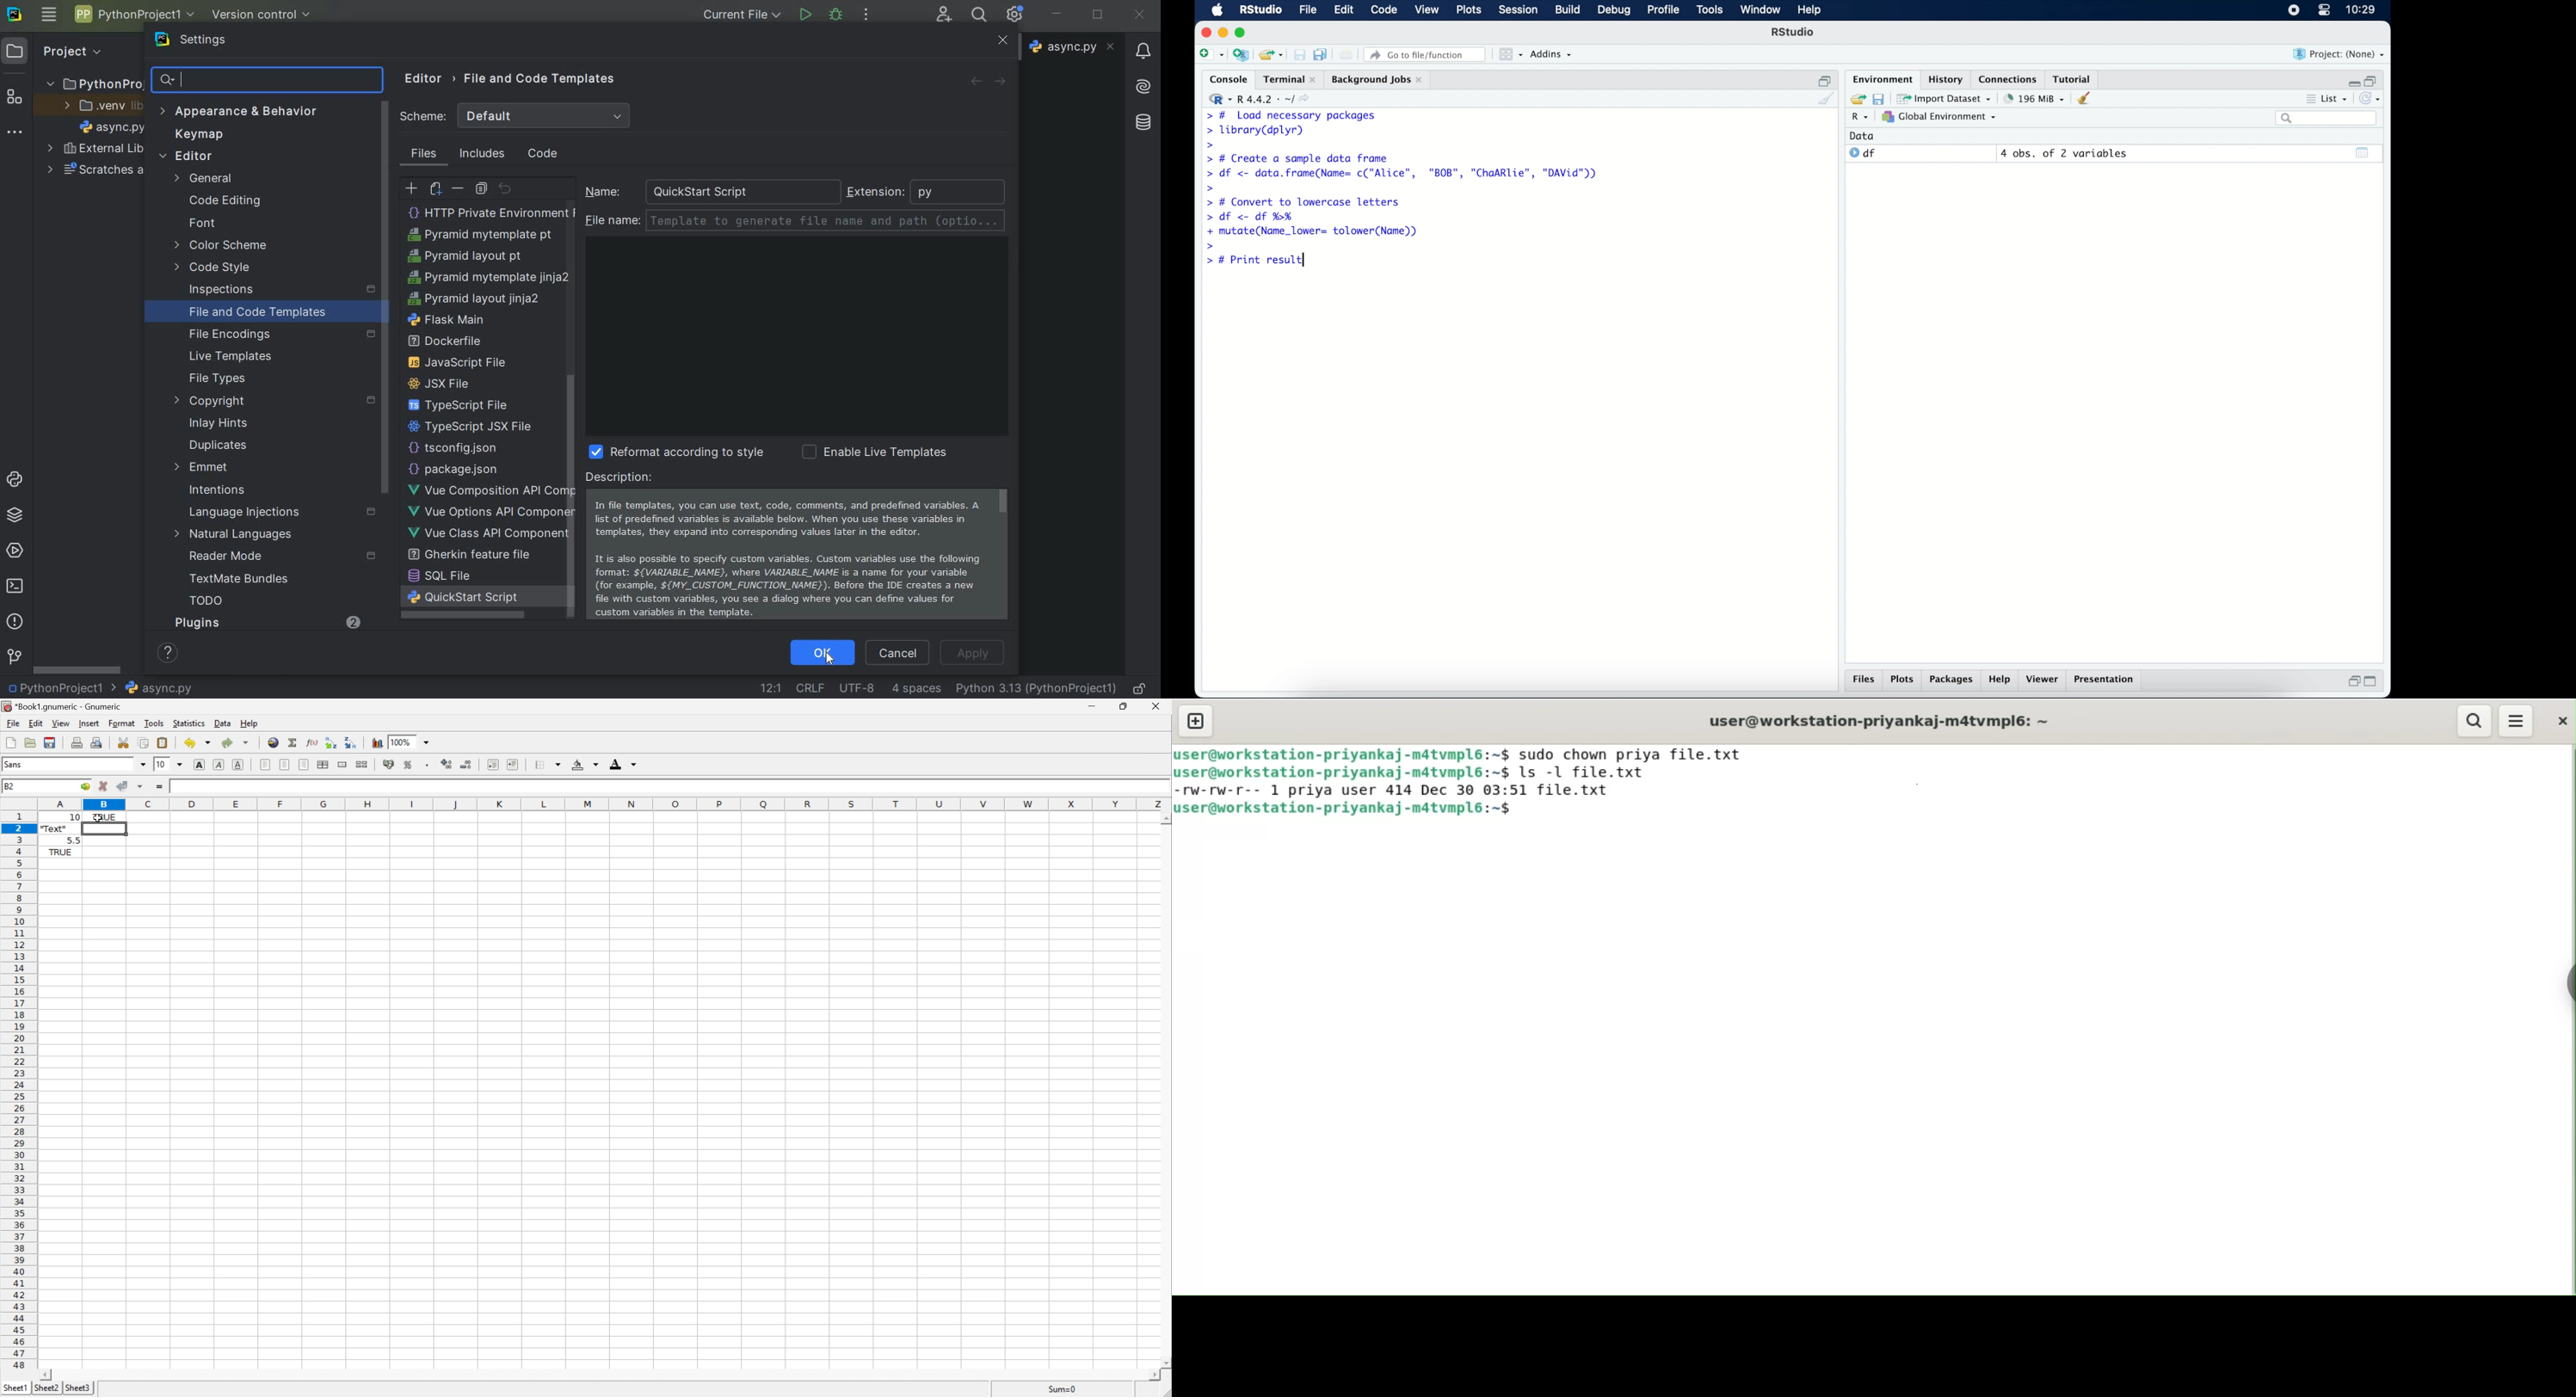 The height and width of the screenshot is (1400, 2576). Describe the element at coordinates (1306, 10) in the screenshot. I see `file` at that location.